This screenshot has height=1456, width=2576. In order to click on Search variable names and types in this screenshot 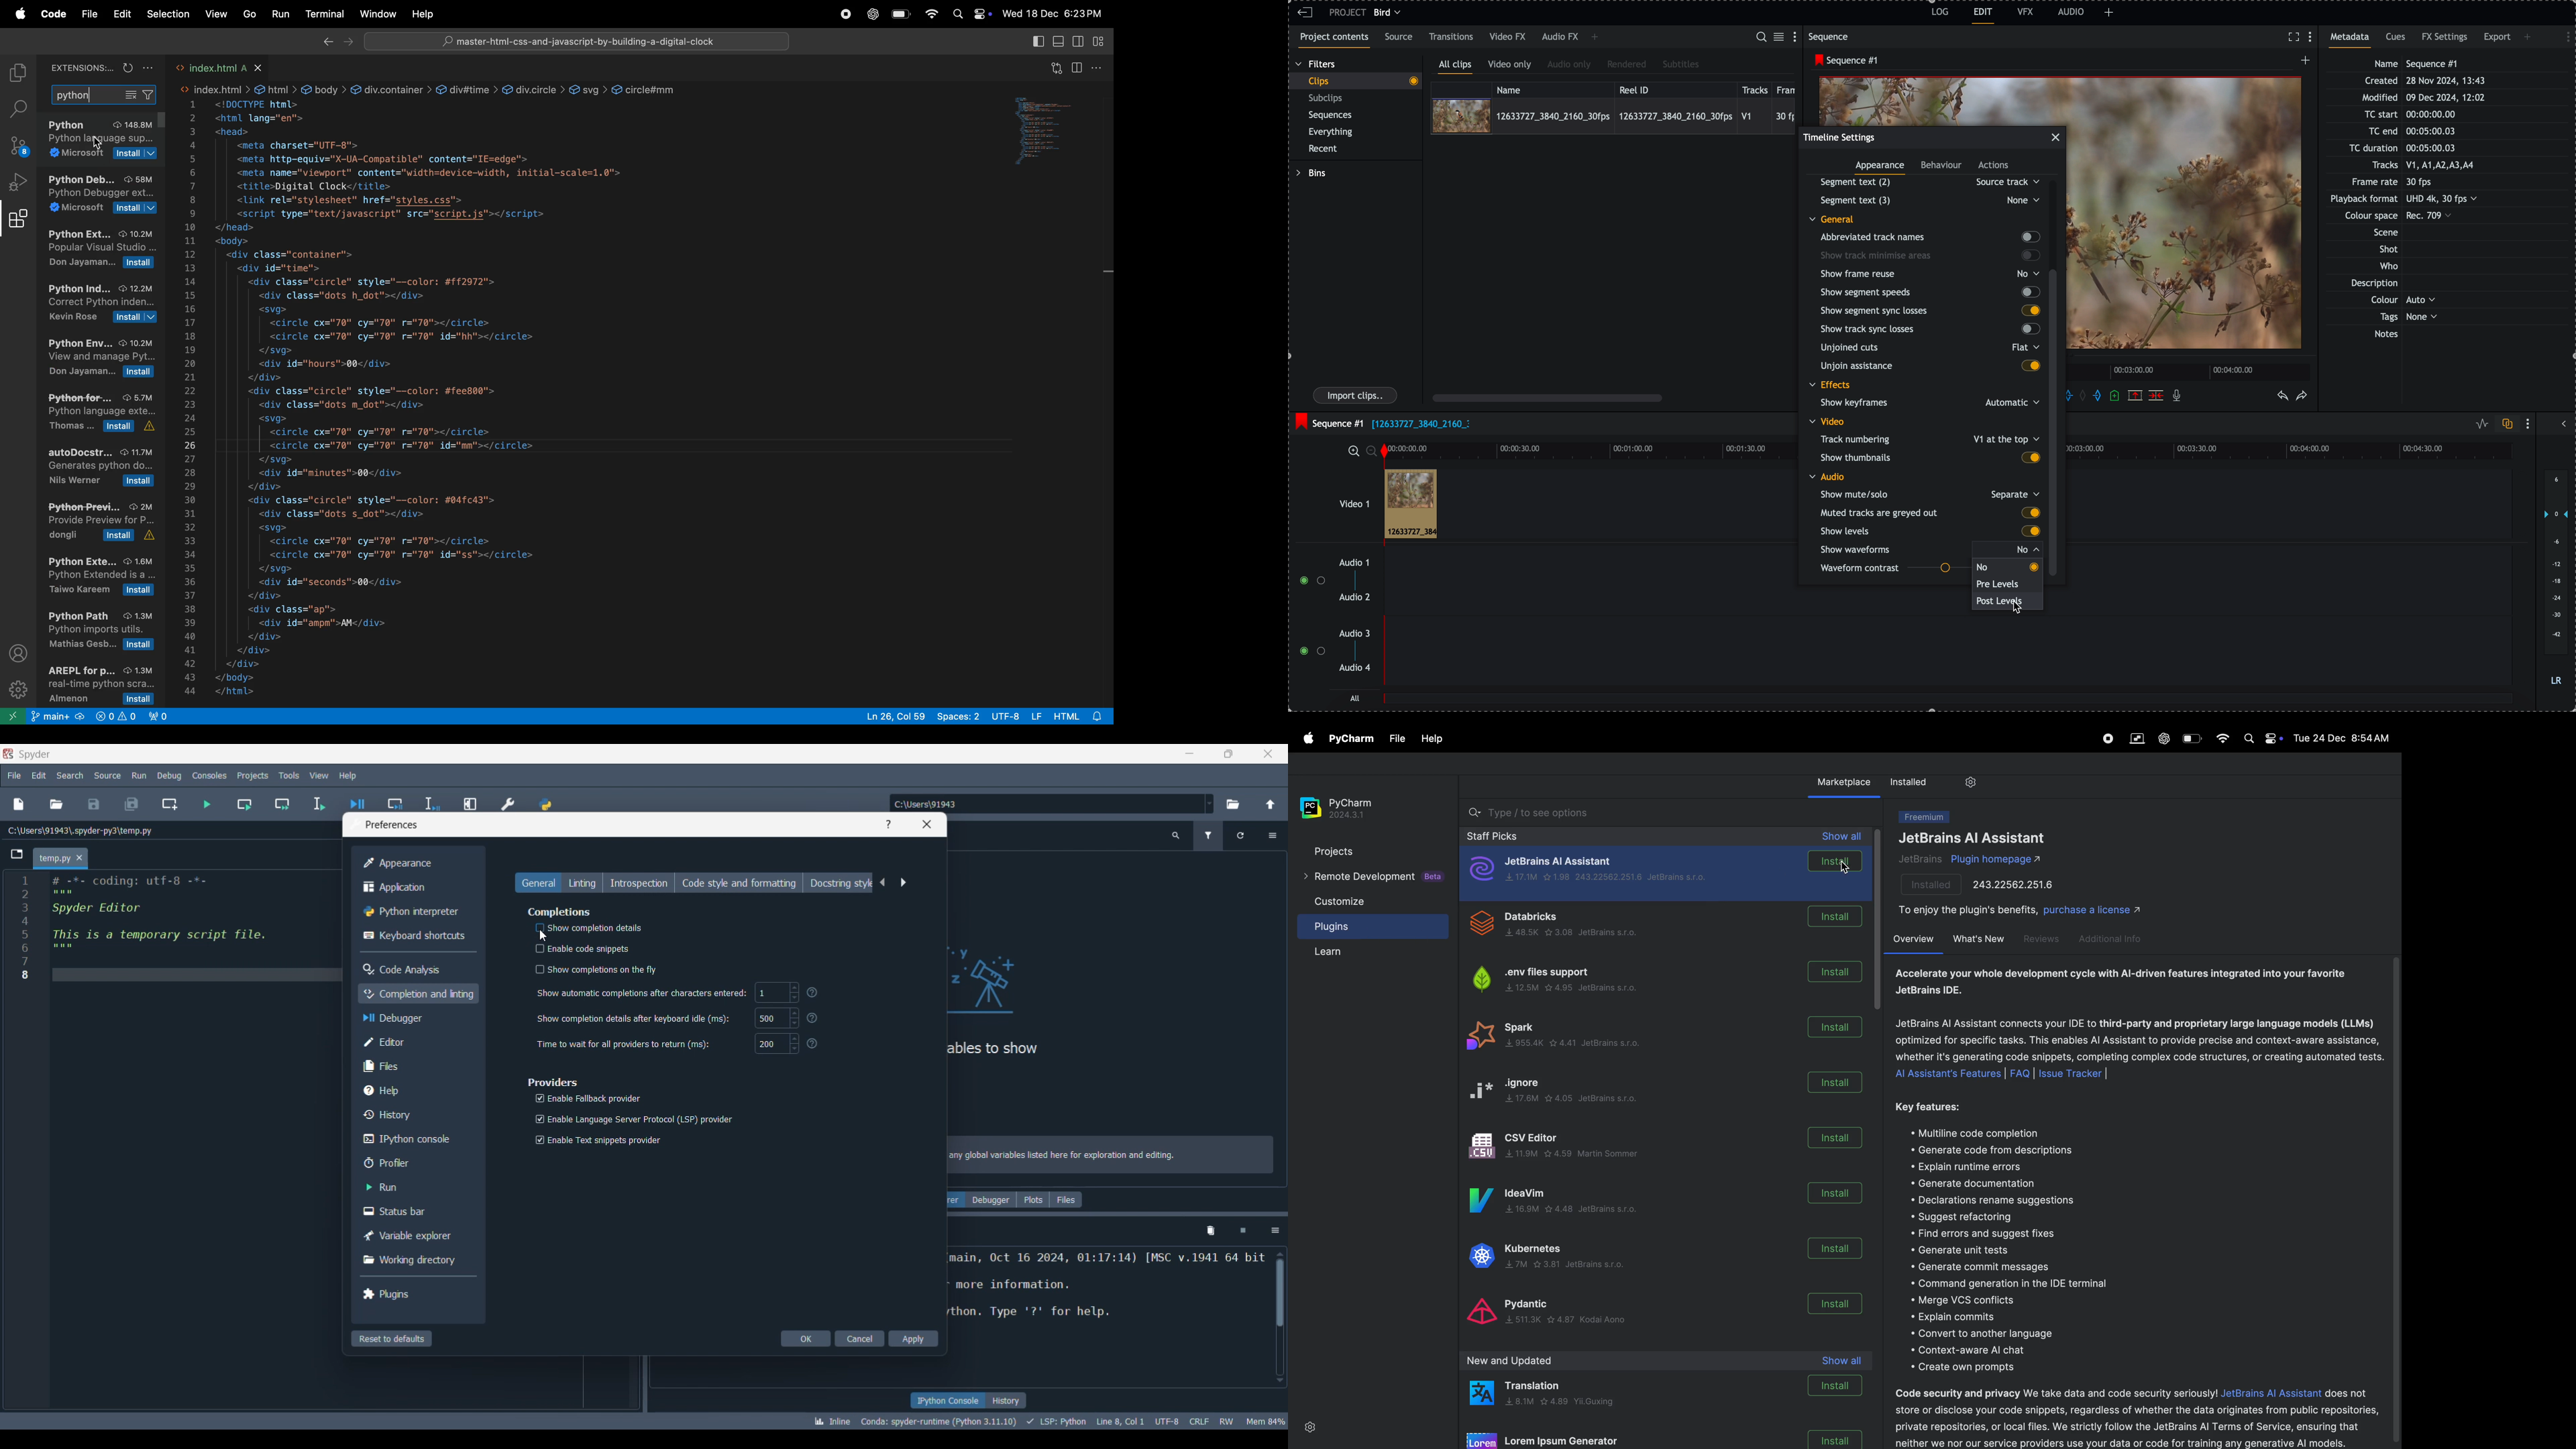, I will do `click(1175, 836)`.